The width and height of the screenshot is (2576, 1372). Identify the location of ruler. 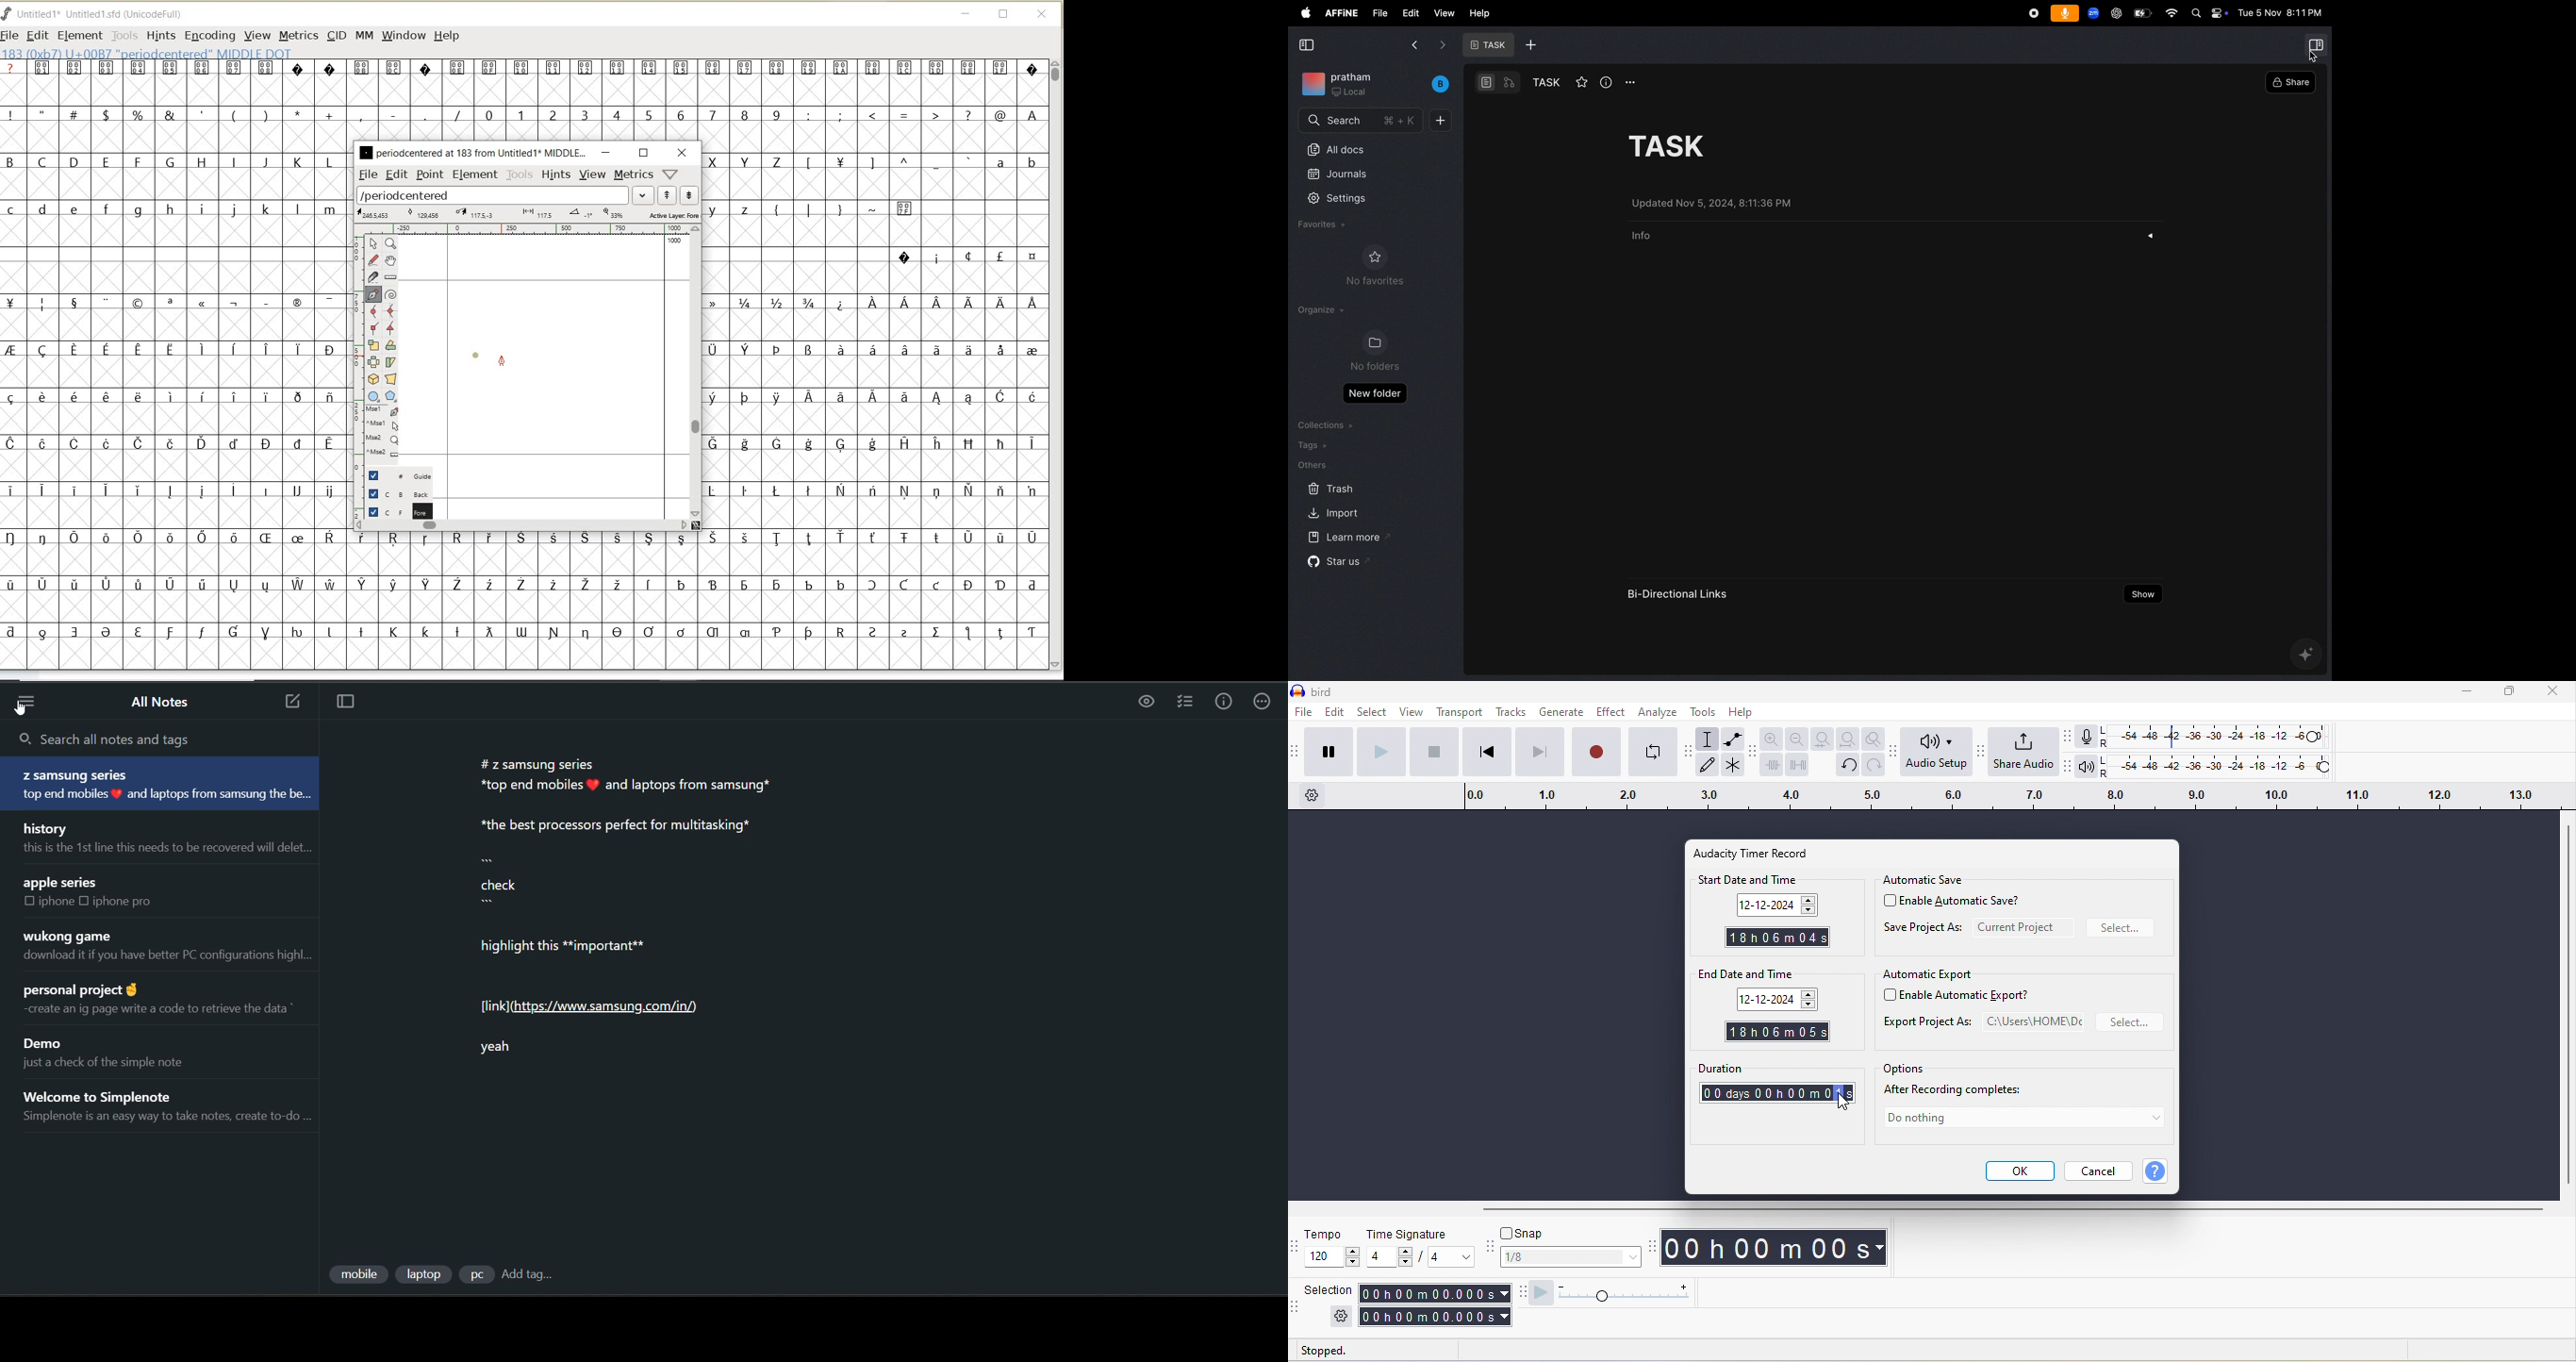
(529, 230).